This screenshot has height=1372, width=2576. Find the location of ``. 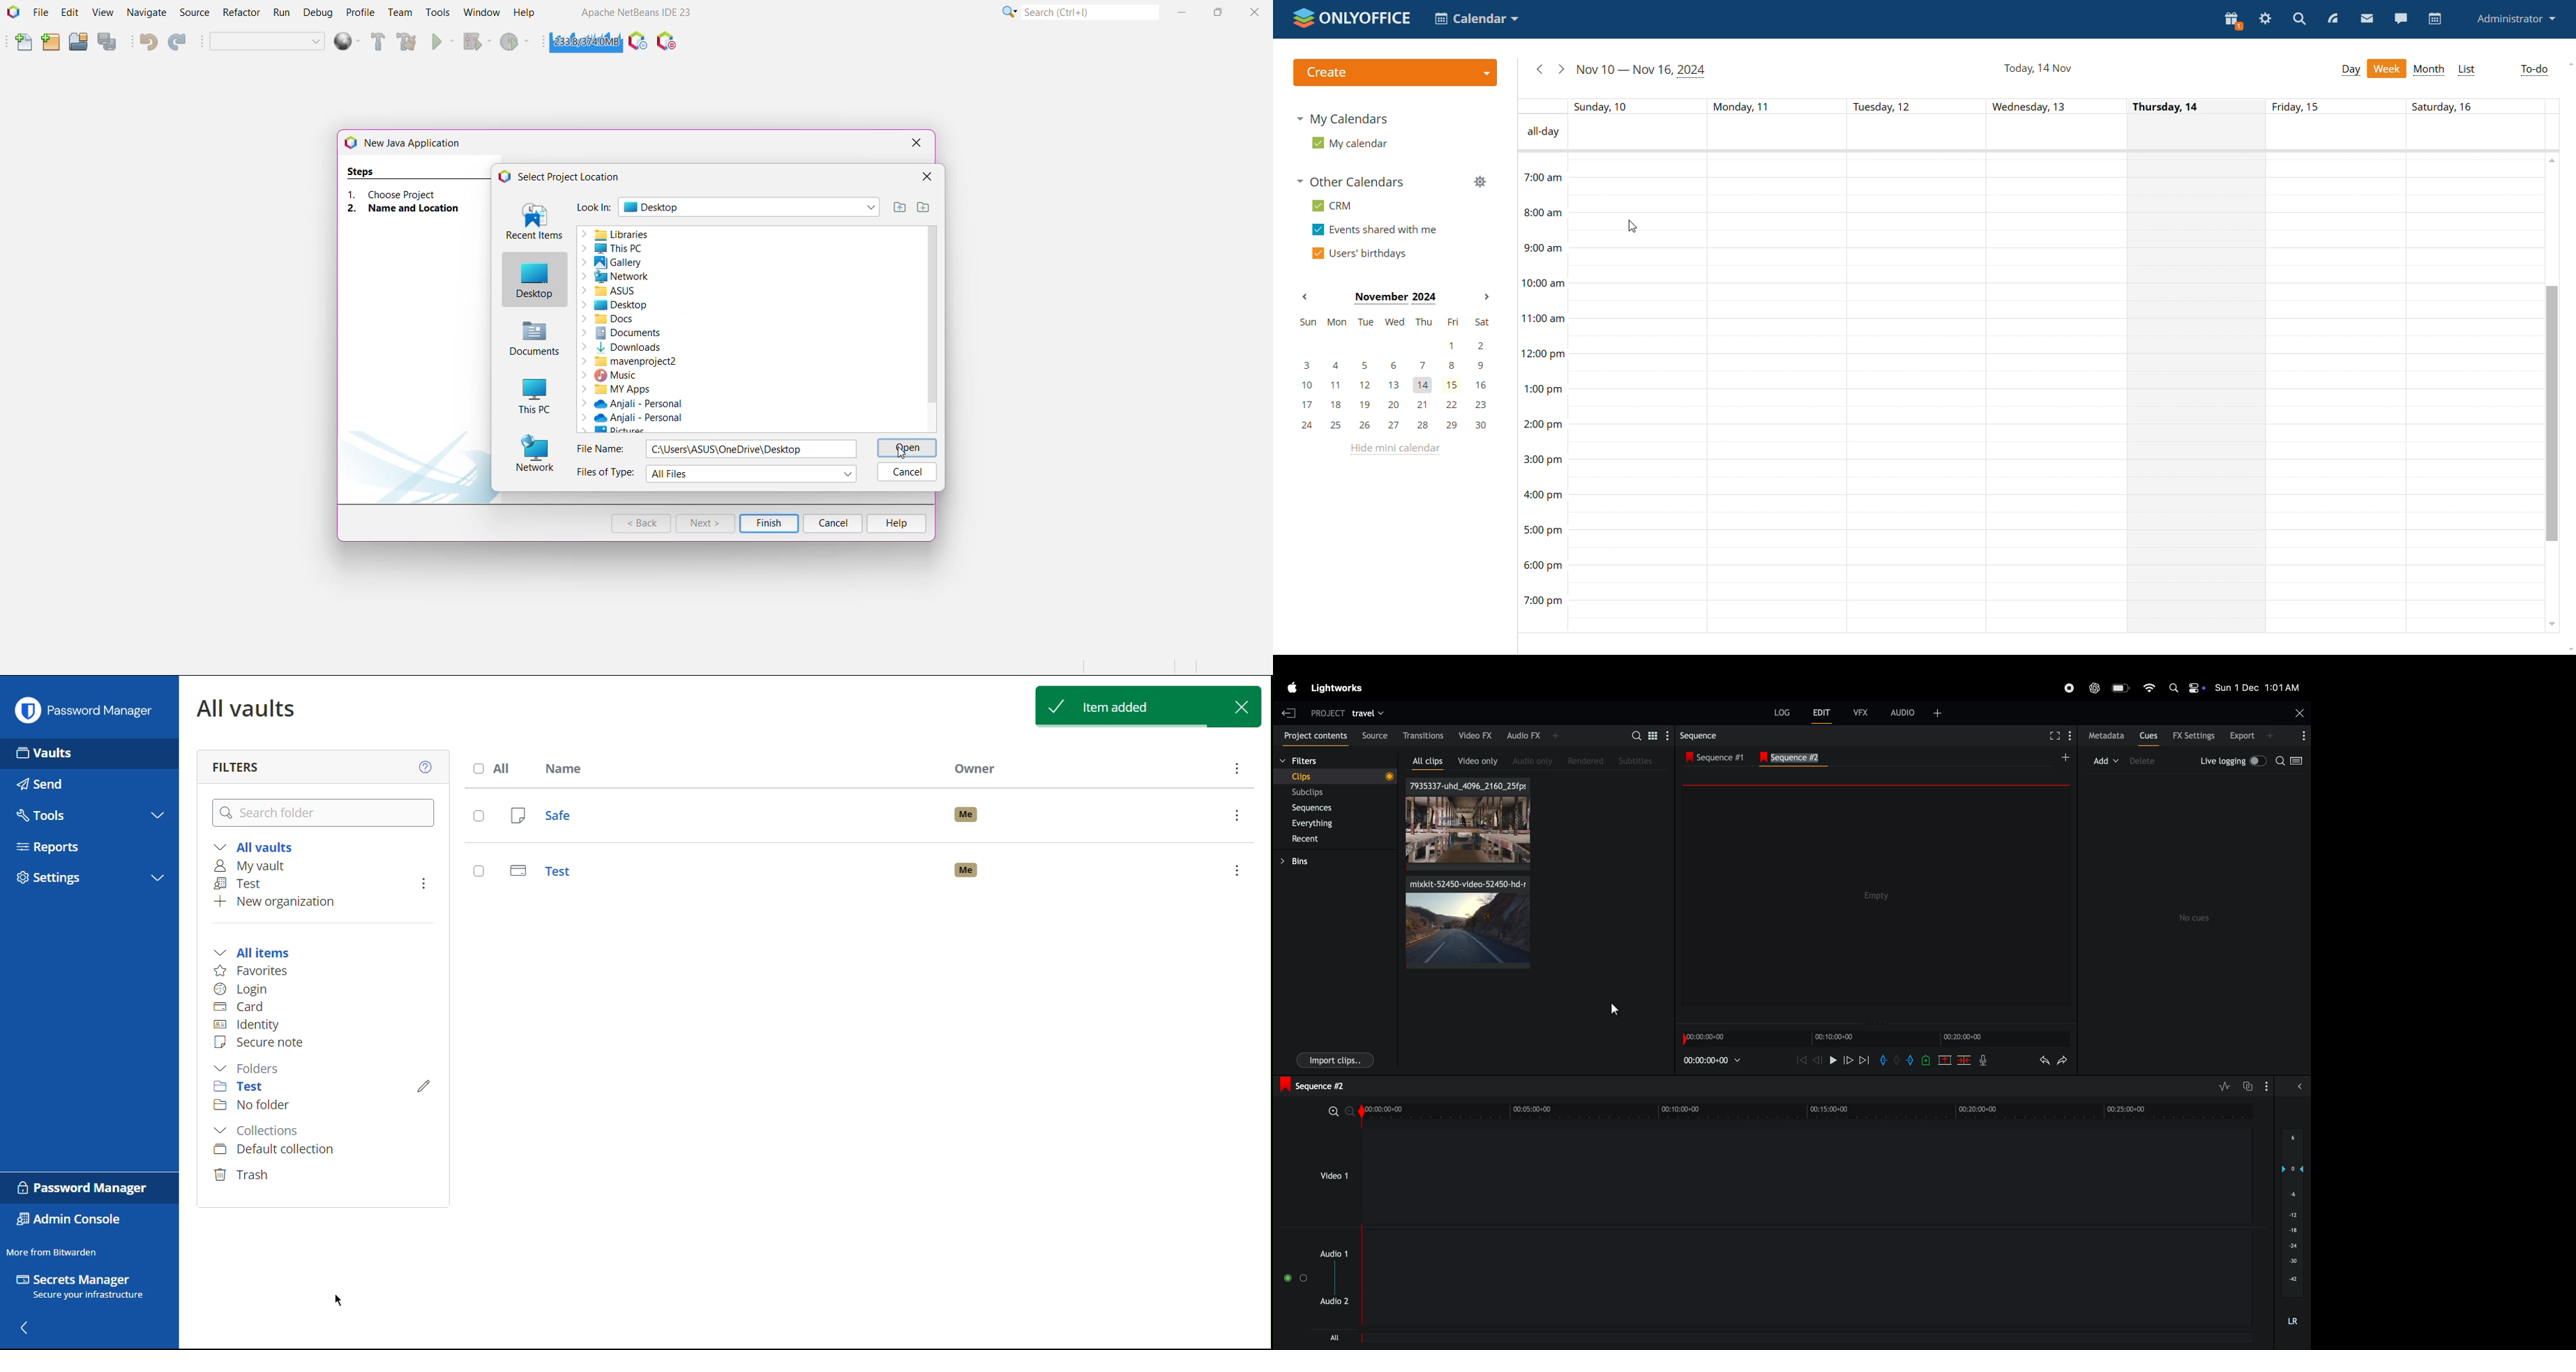

 is located at coordinates (533, 338).